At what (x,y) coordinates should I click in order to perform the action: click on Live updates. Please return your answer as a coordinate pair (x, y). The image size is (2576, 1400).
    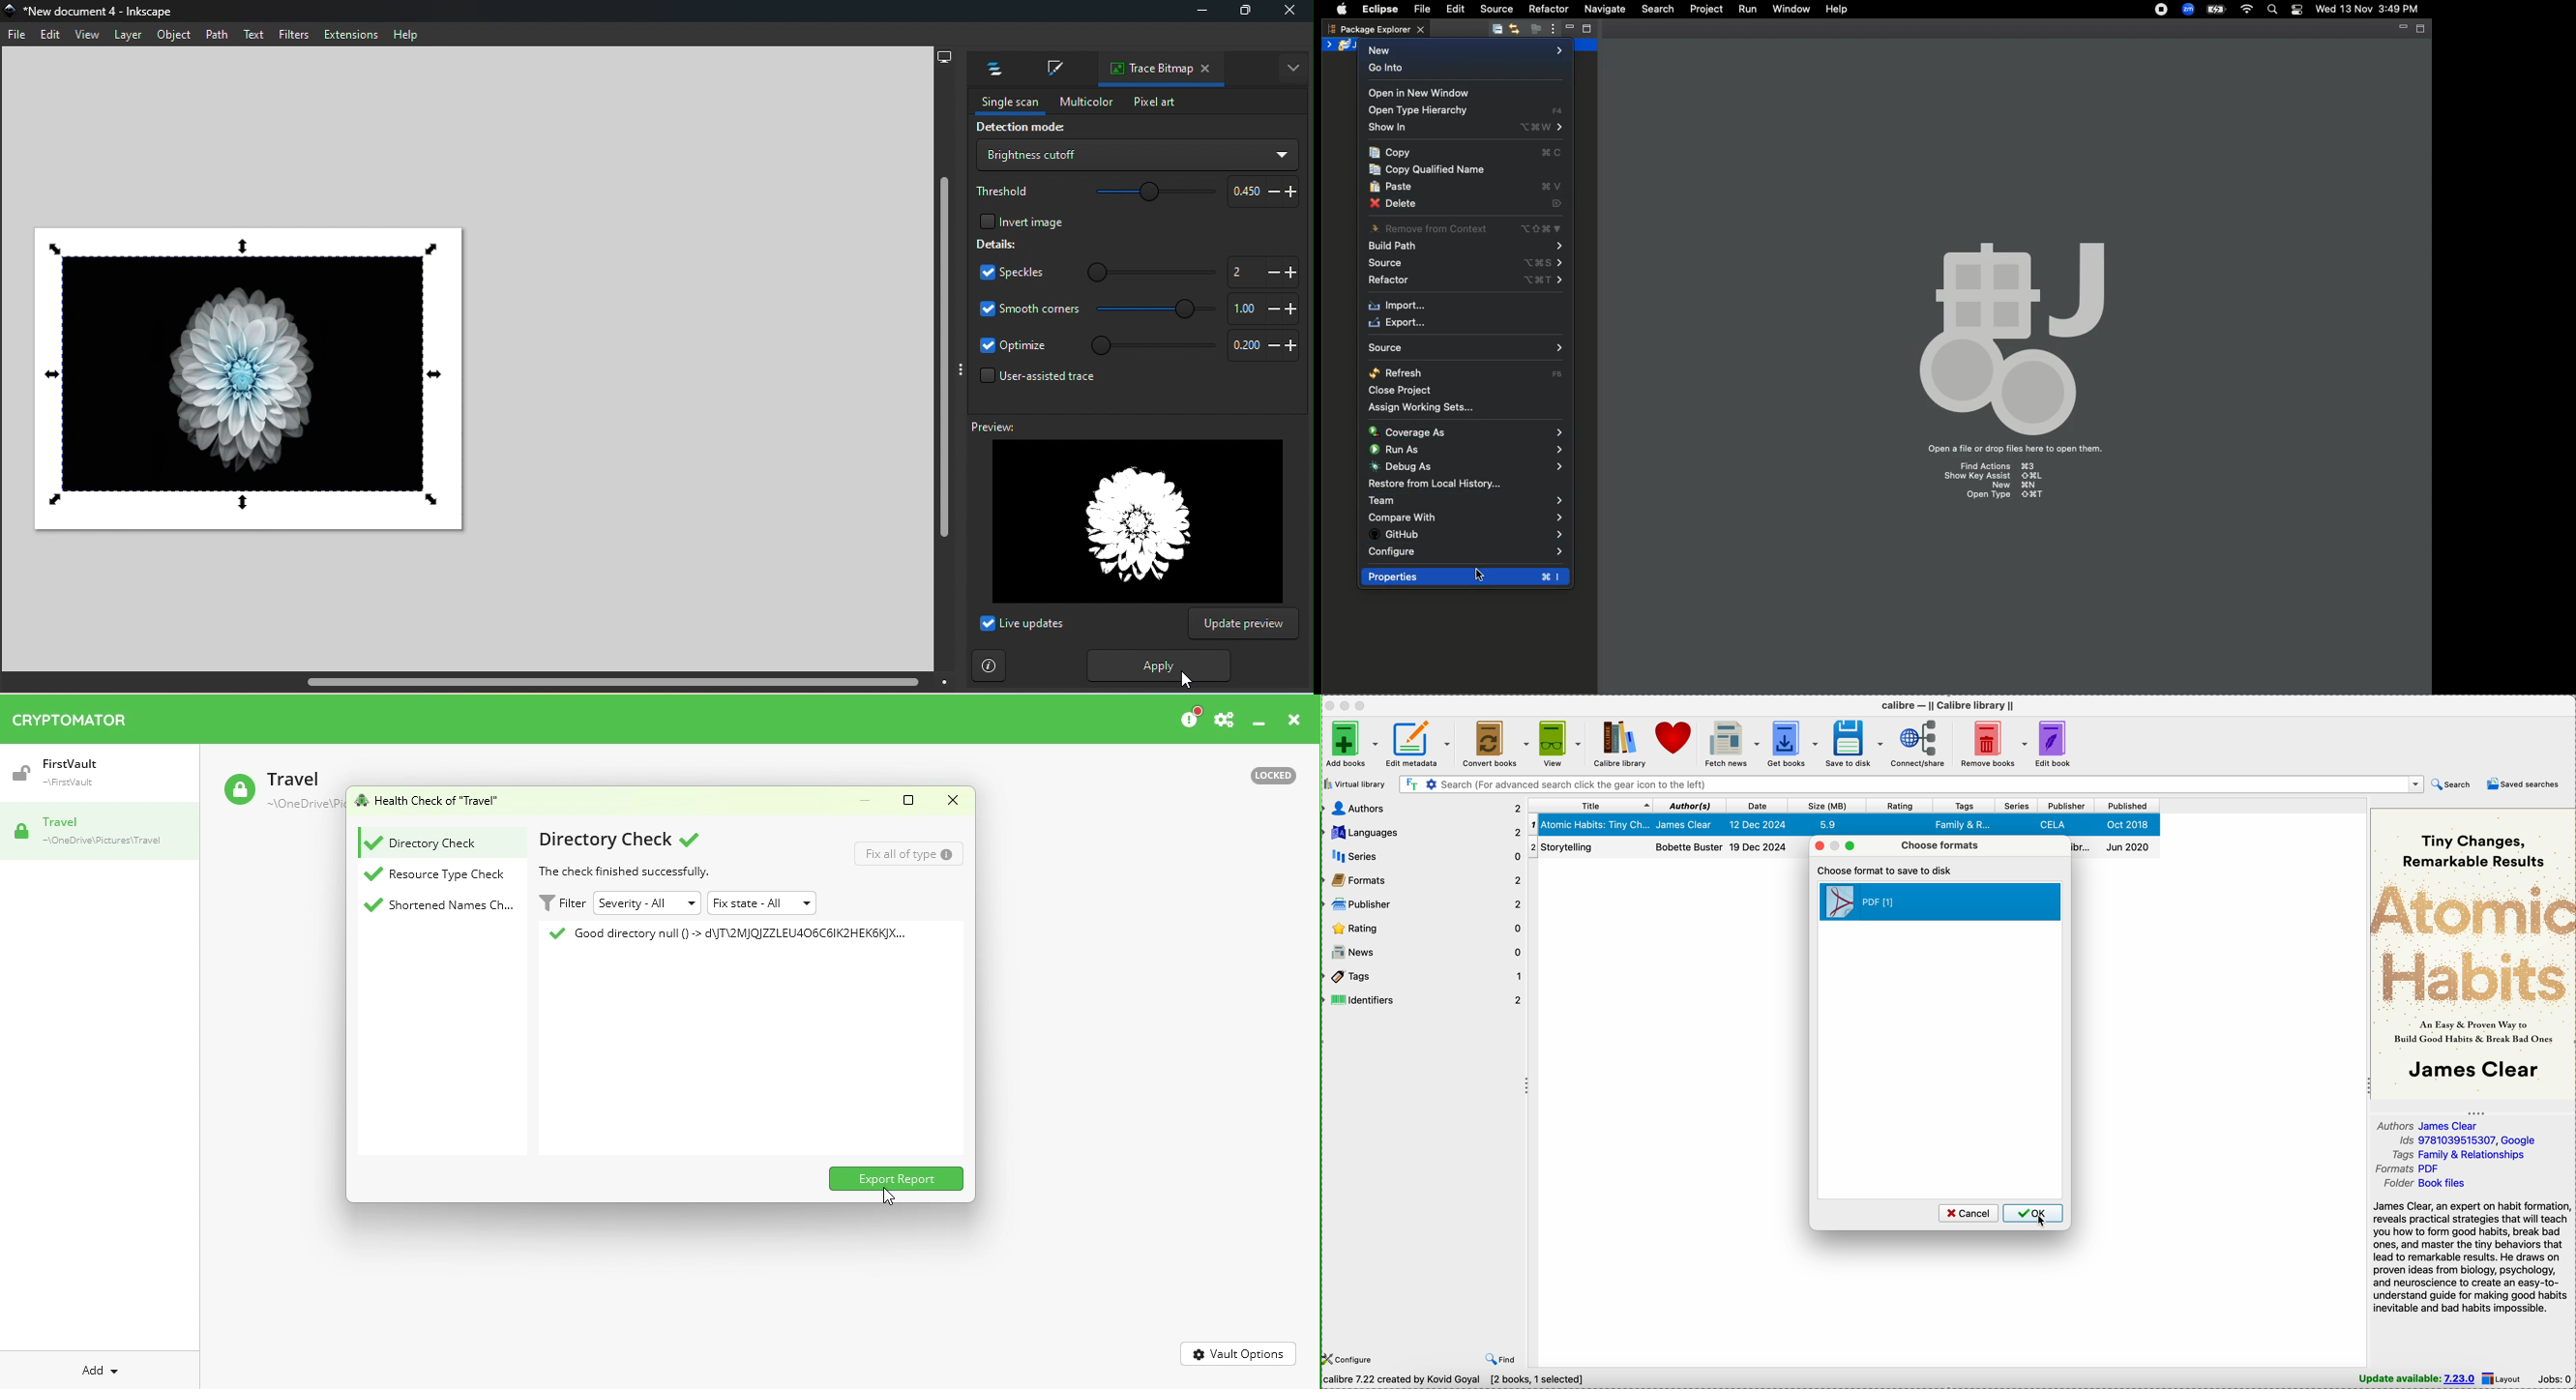
    Looking at the image, I should click on (1022, 623).